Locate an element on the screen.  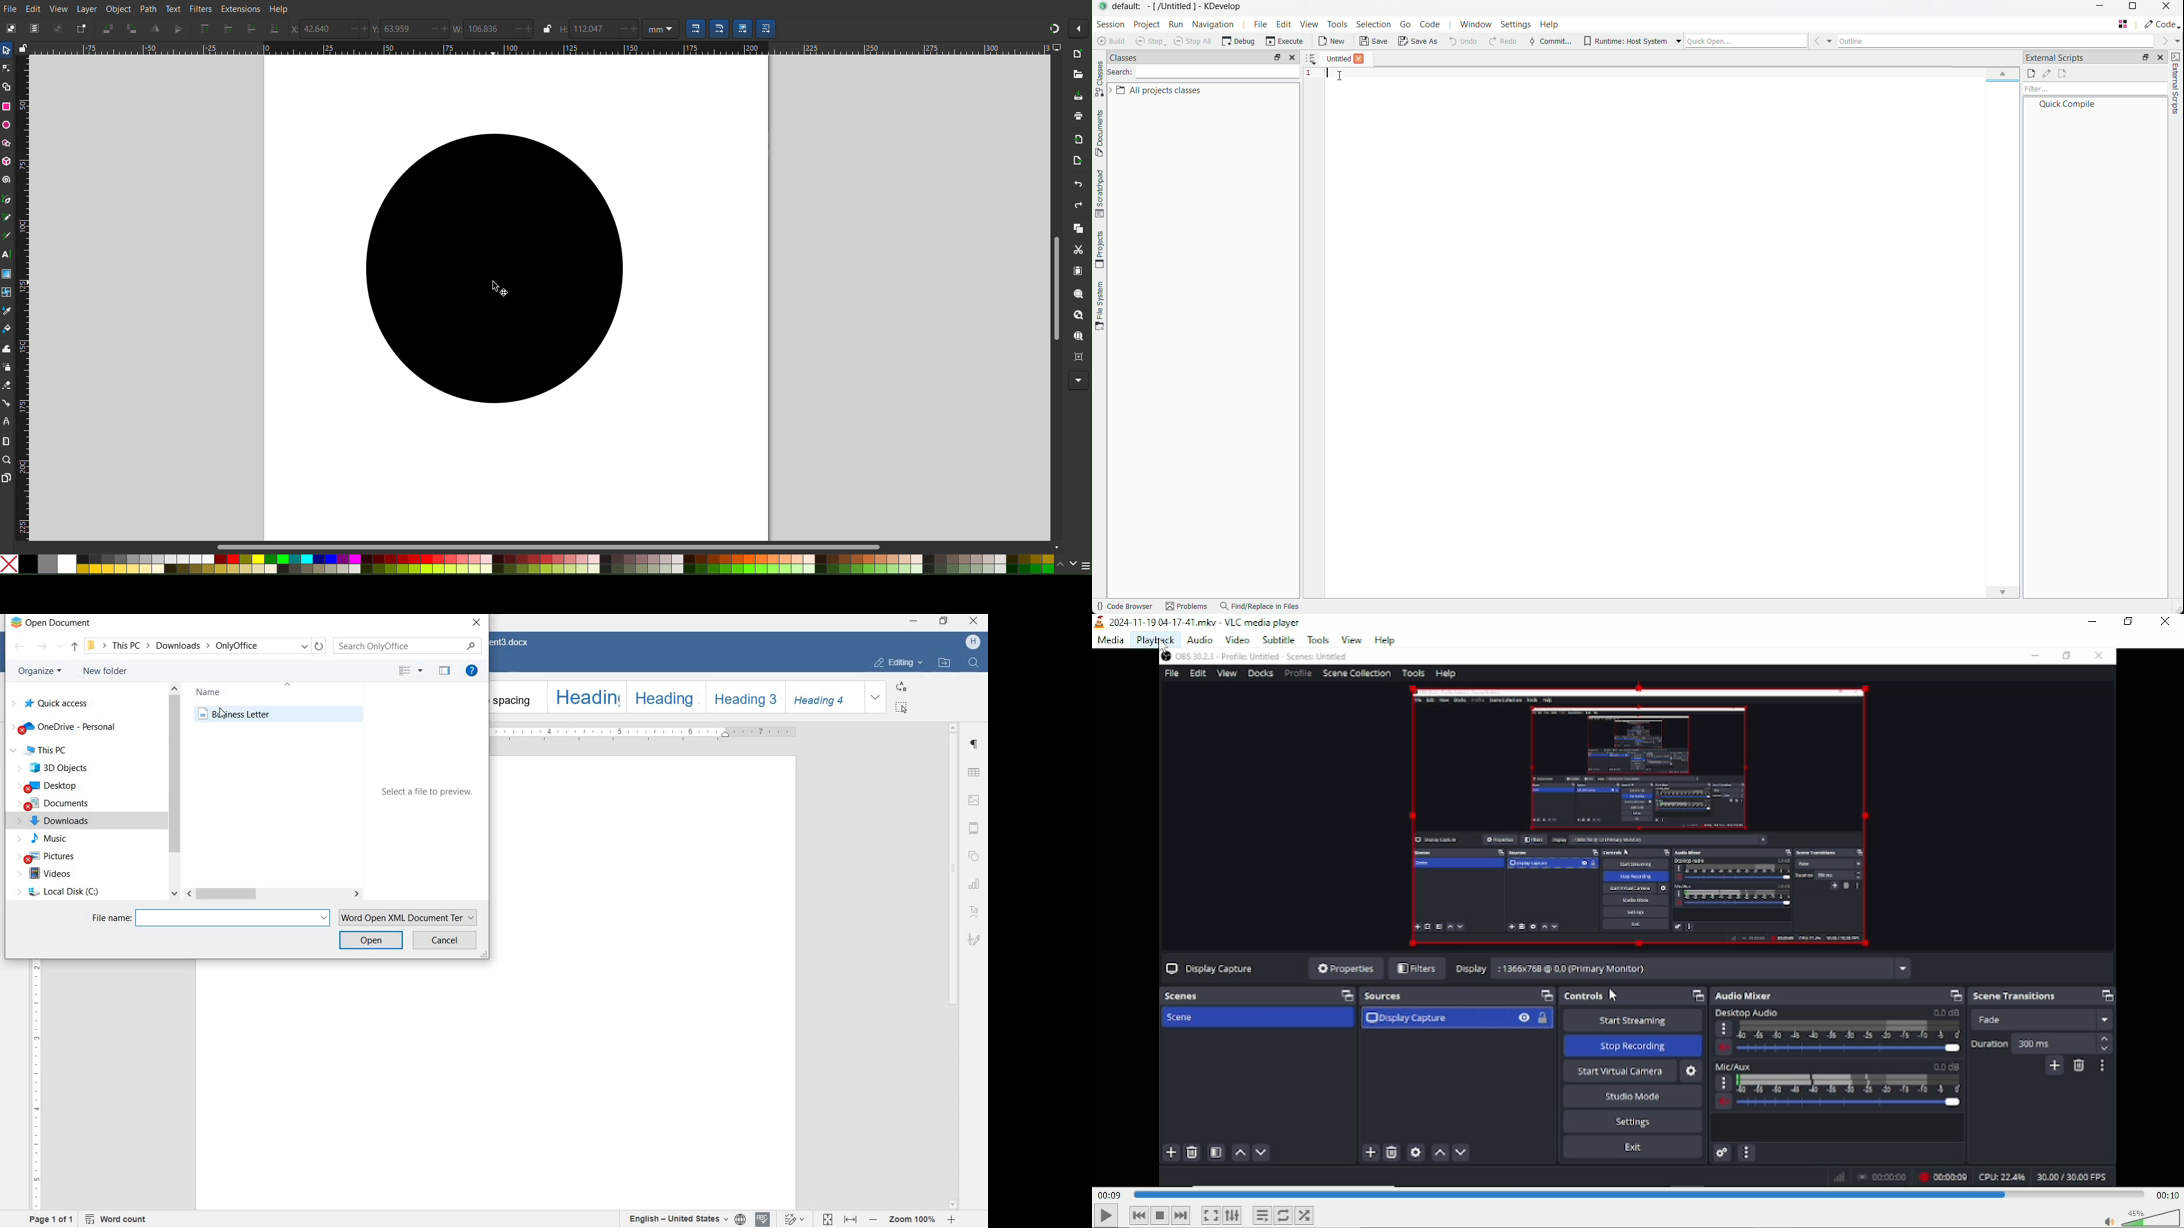
More Options is located at coordinates (1078, 381).